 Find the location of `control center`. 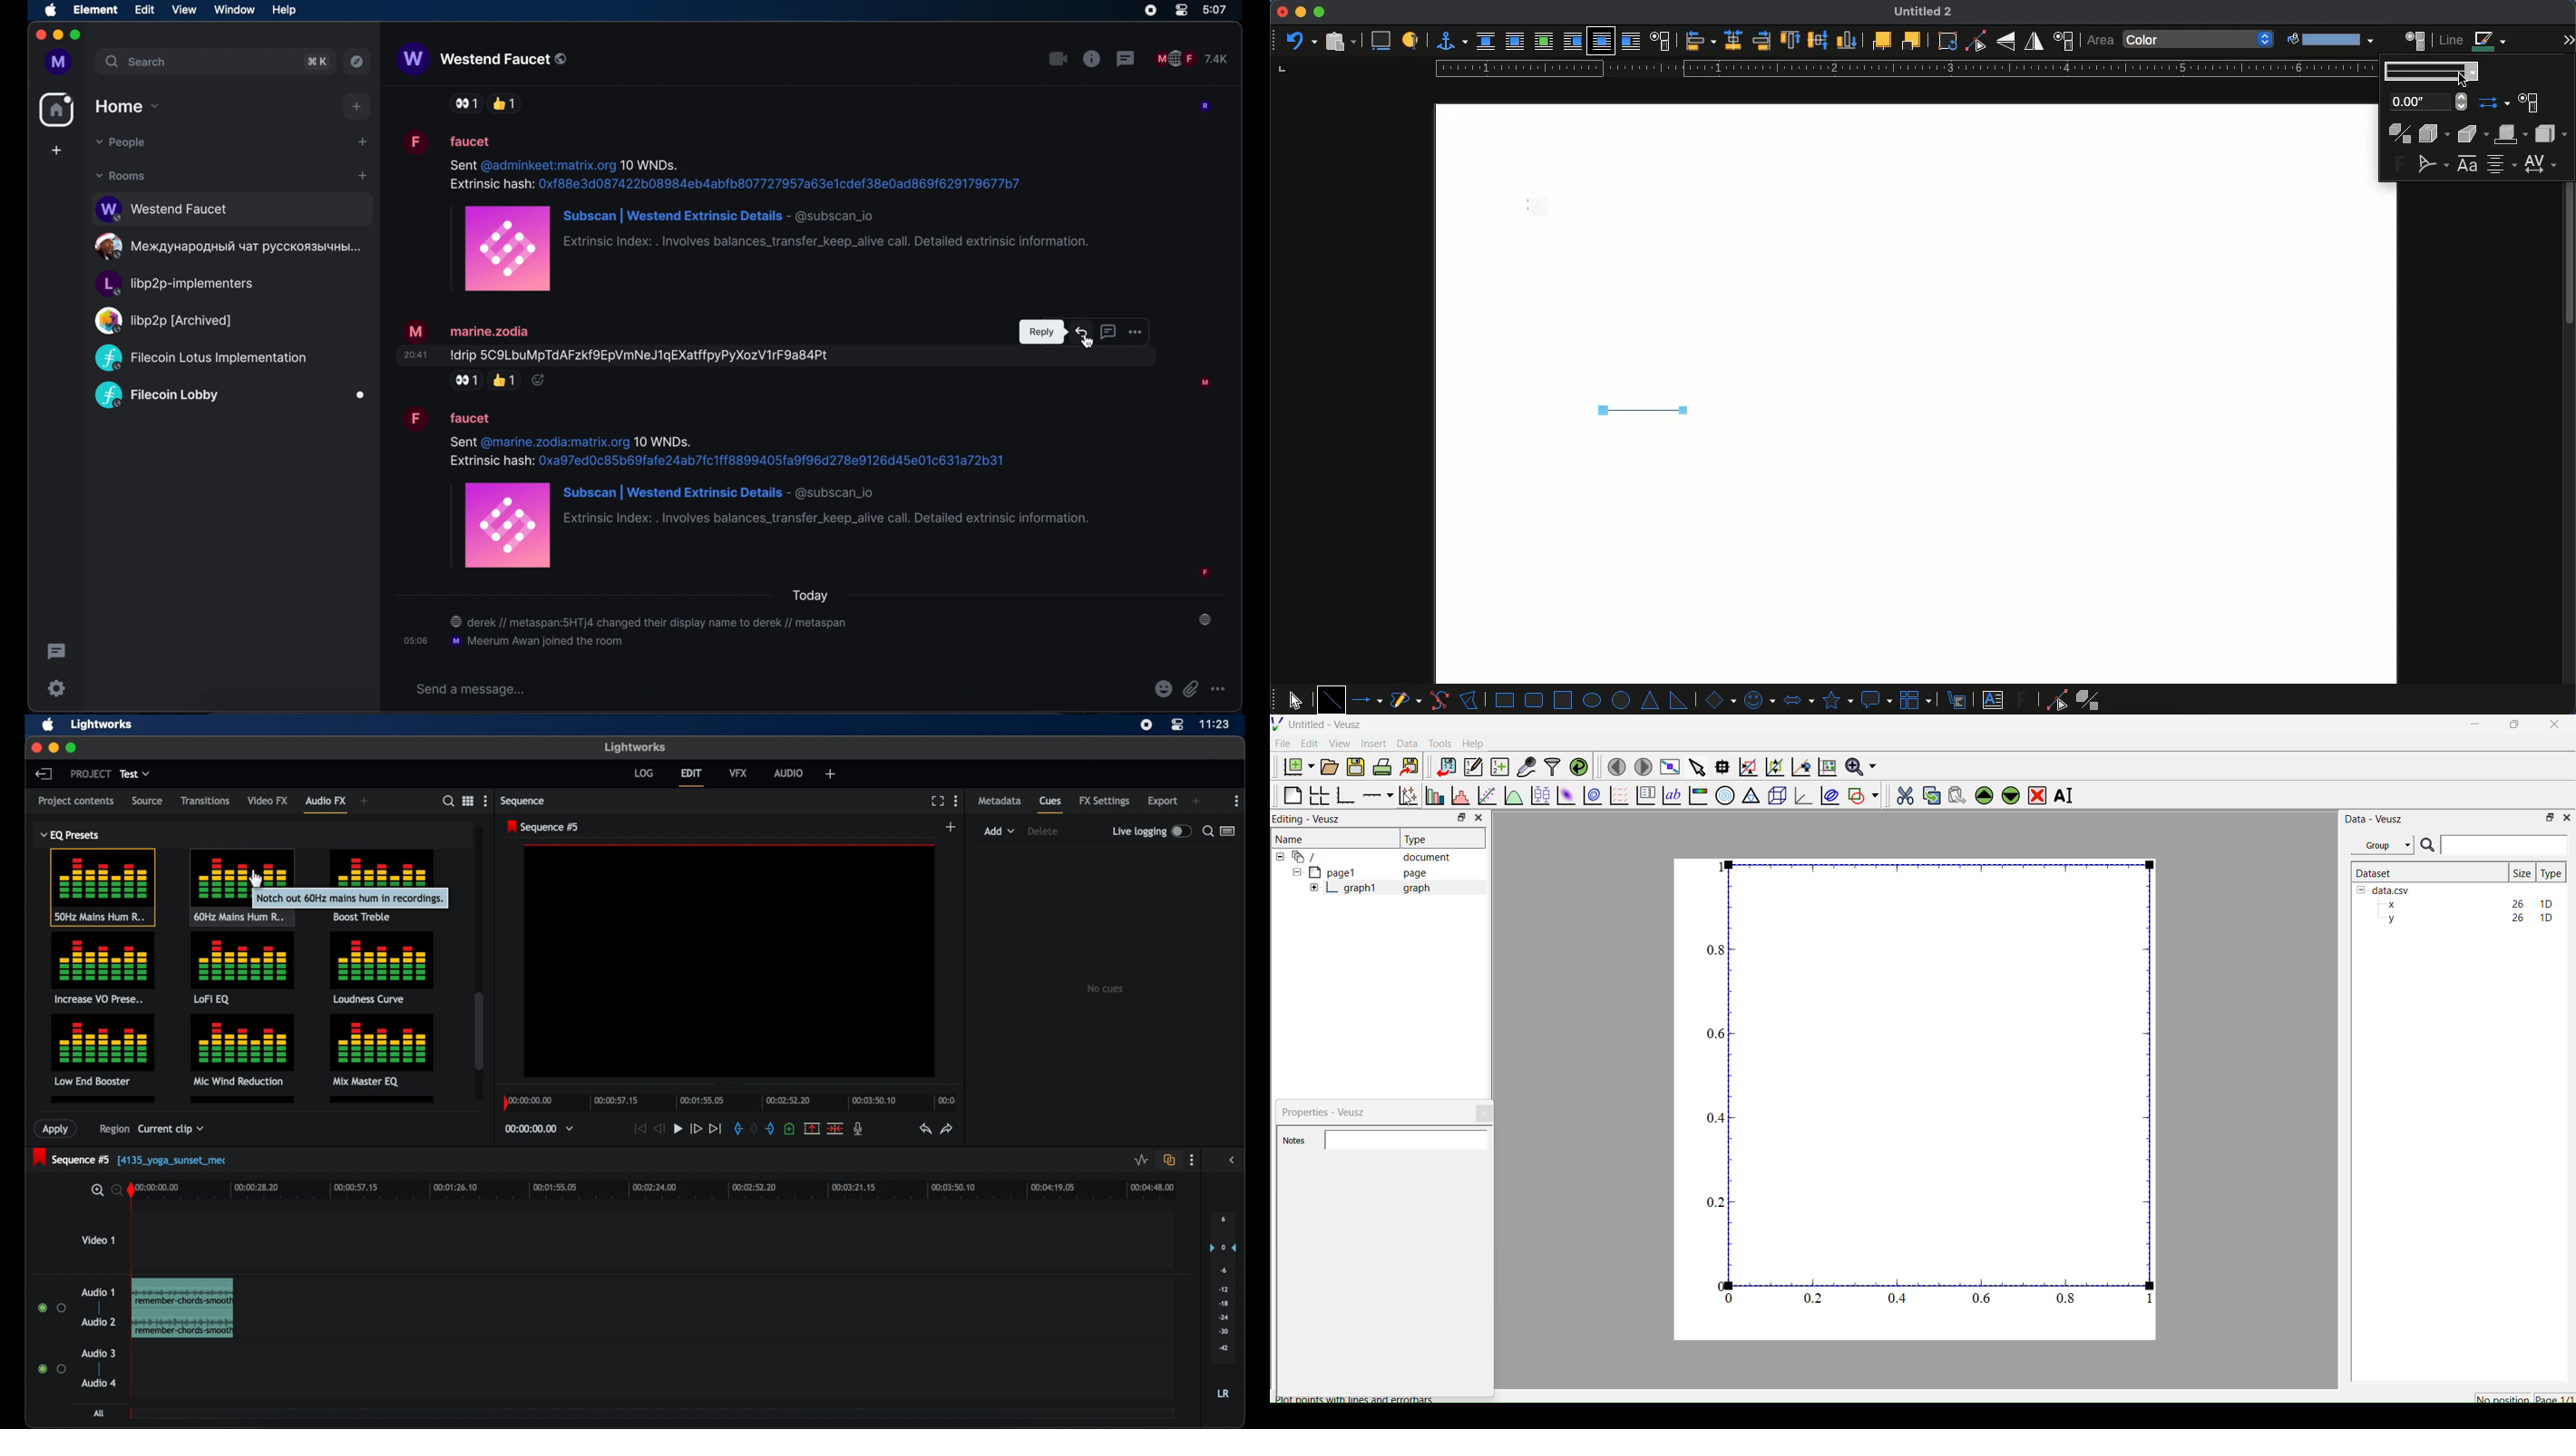

control center is located at coordinates (1181, 11).